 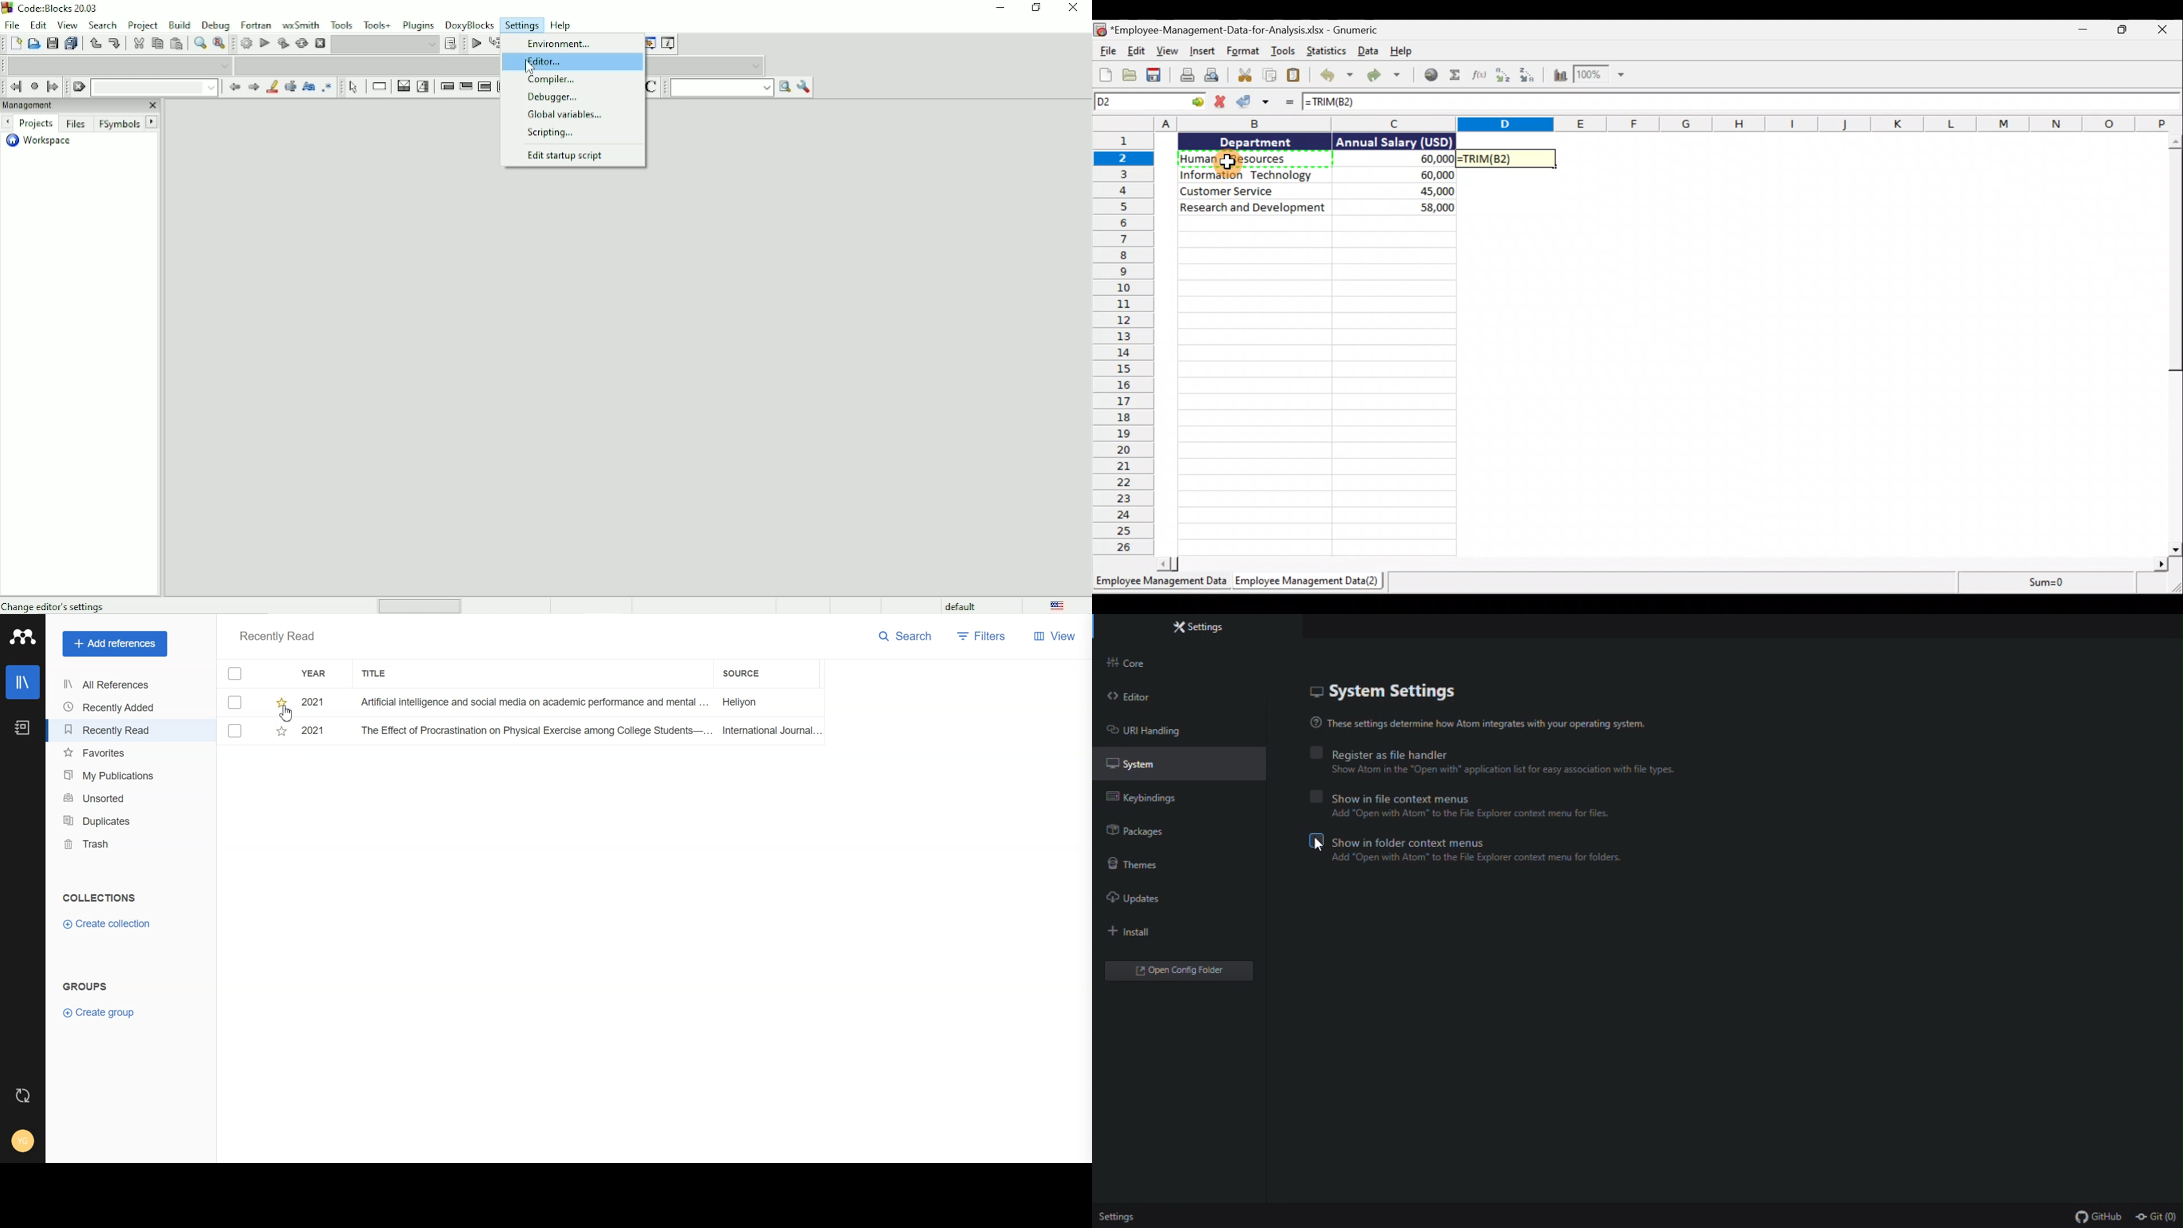 I want to click on Close, so click(x=1073, y=8).